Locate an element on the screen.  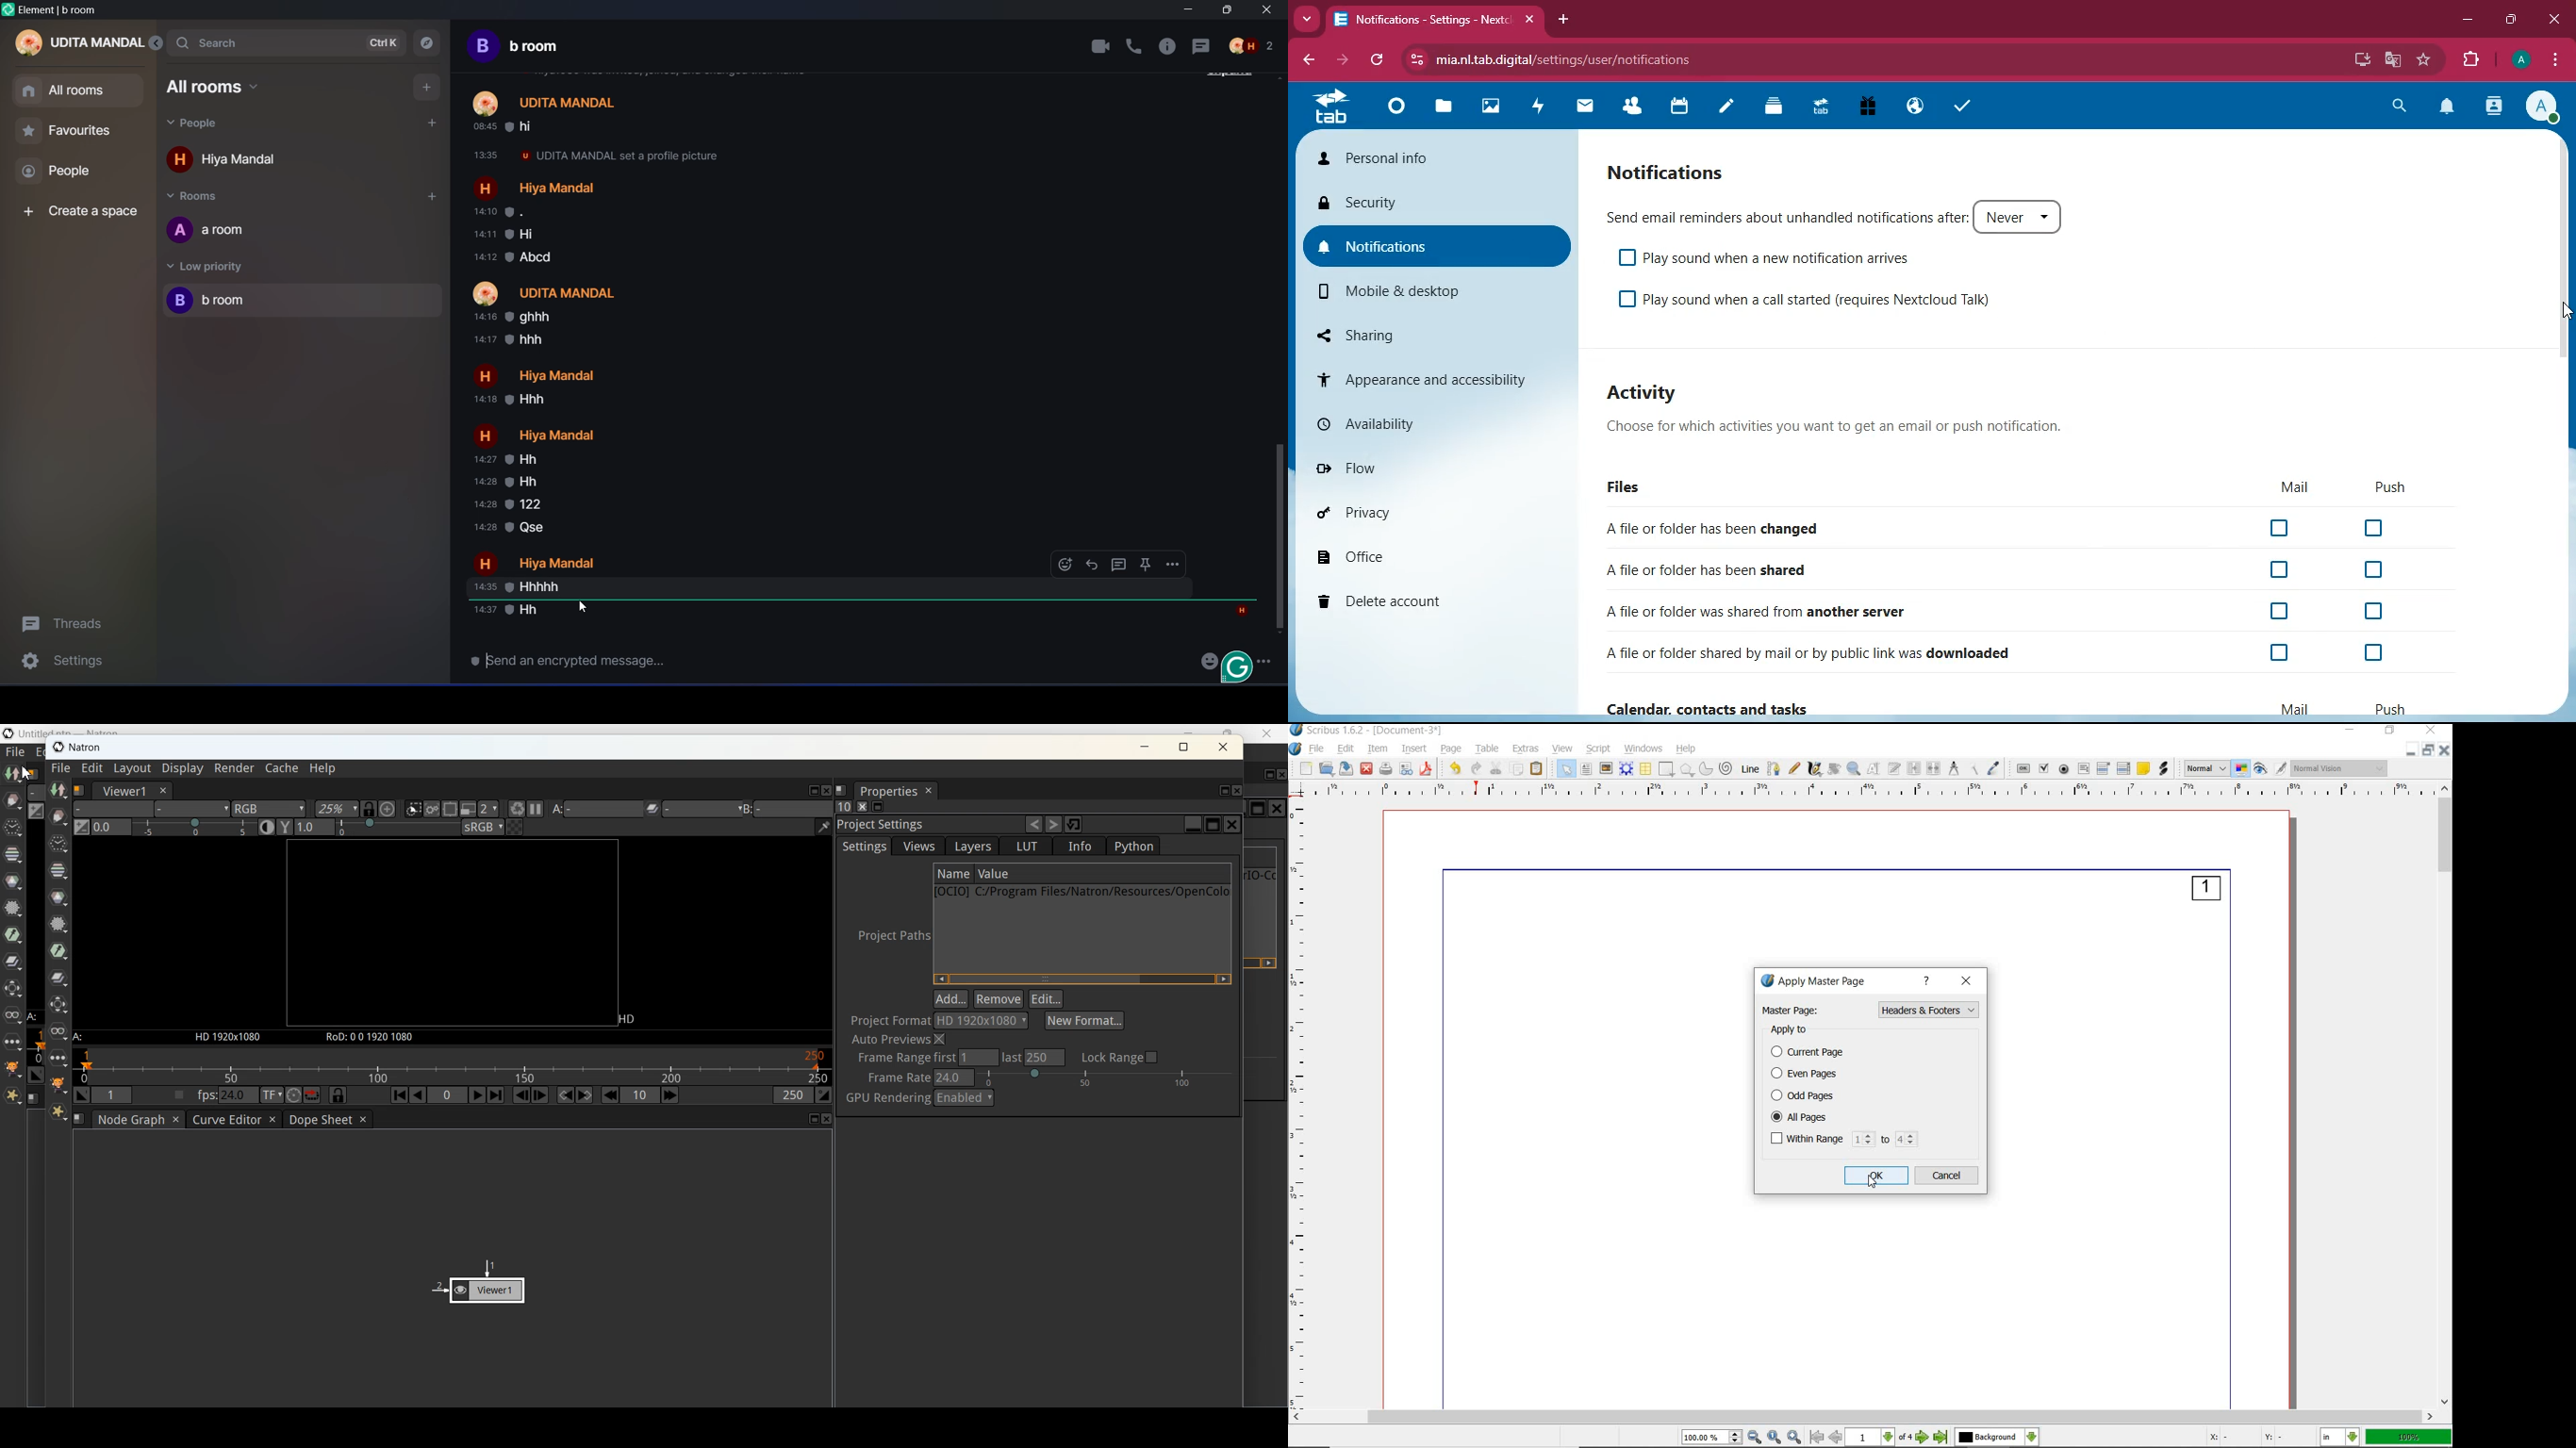
select current page is located at coordinates (1879, 1438).